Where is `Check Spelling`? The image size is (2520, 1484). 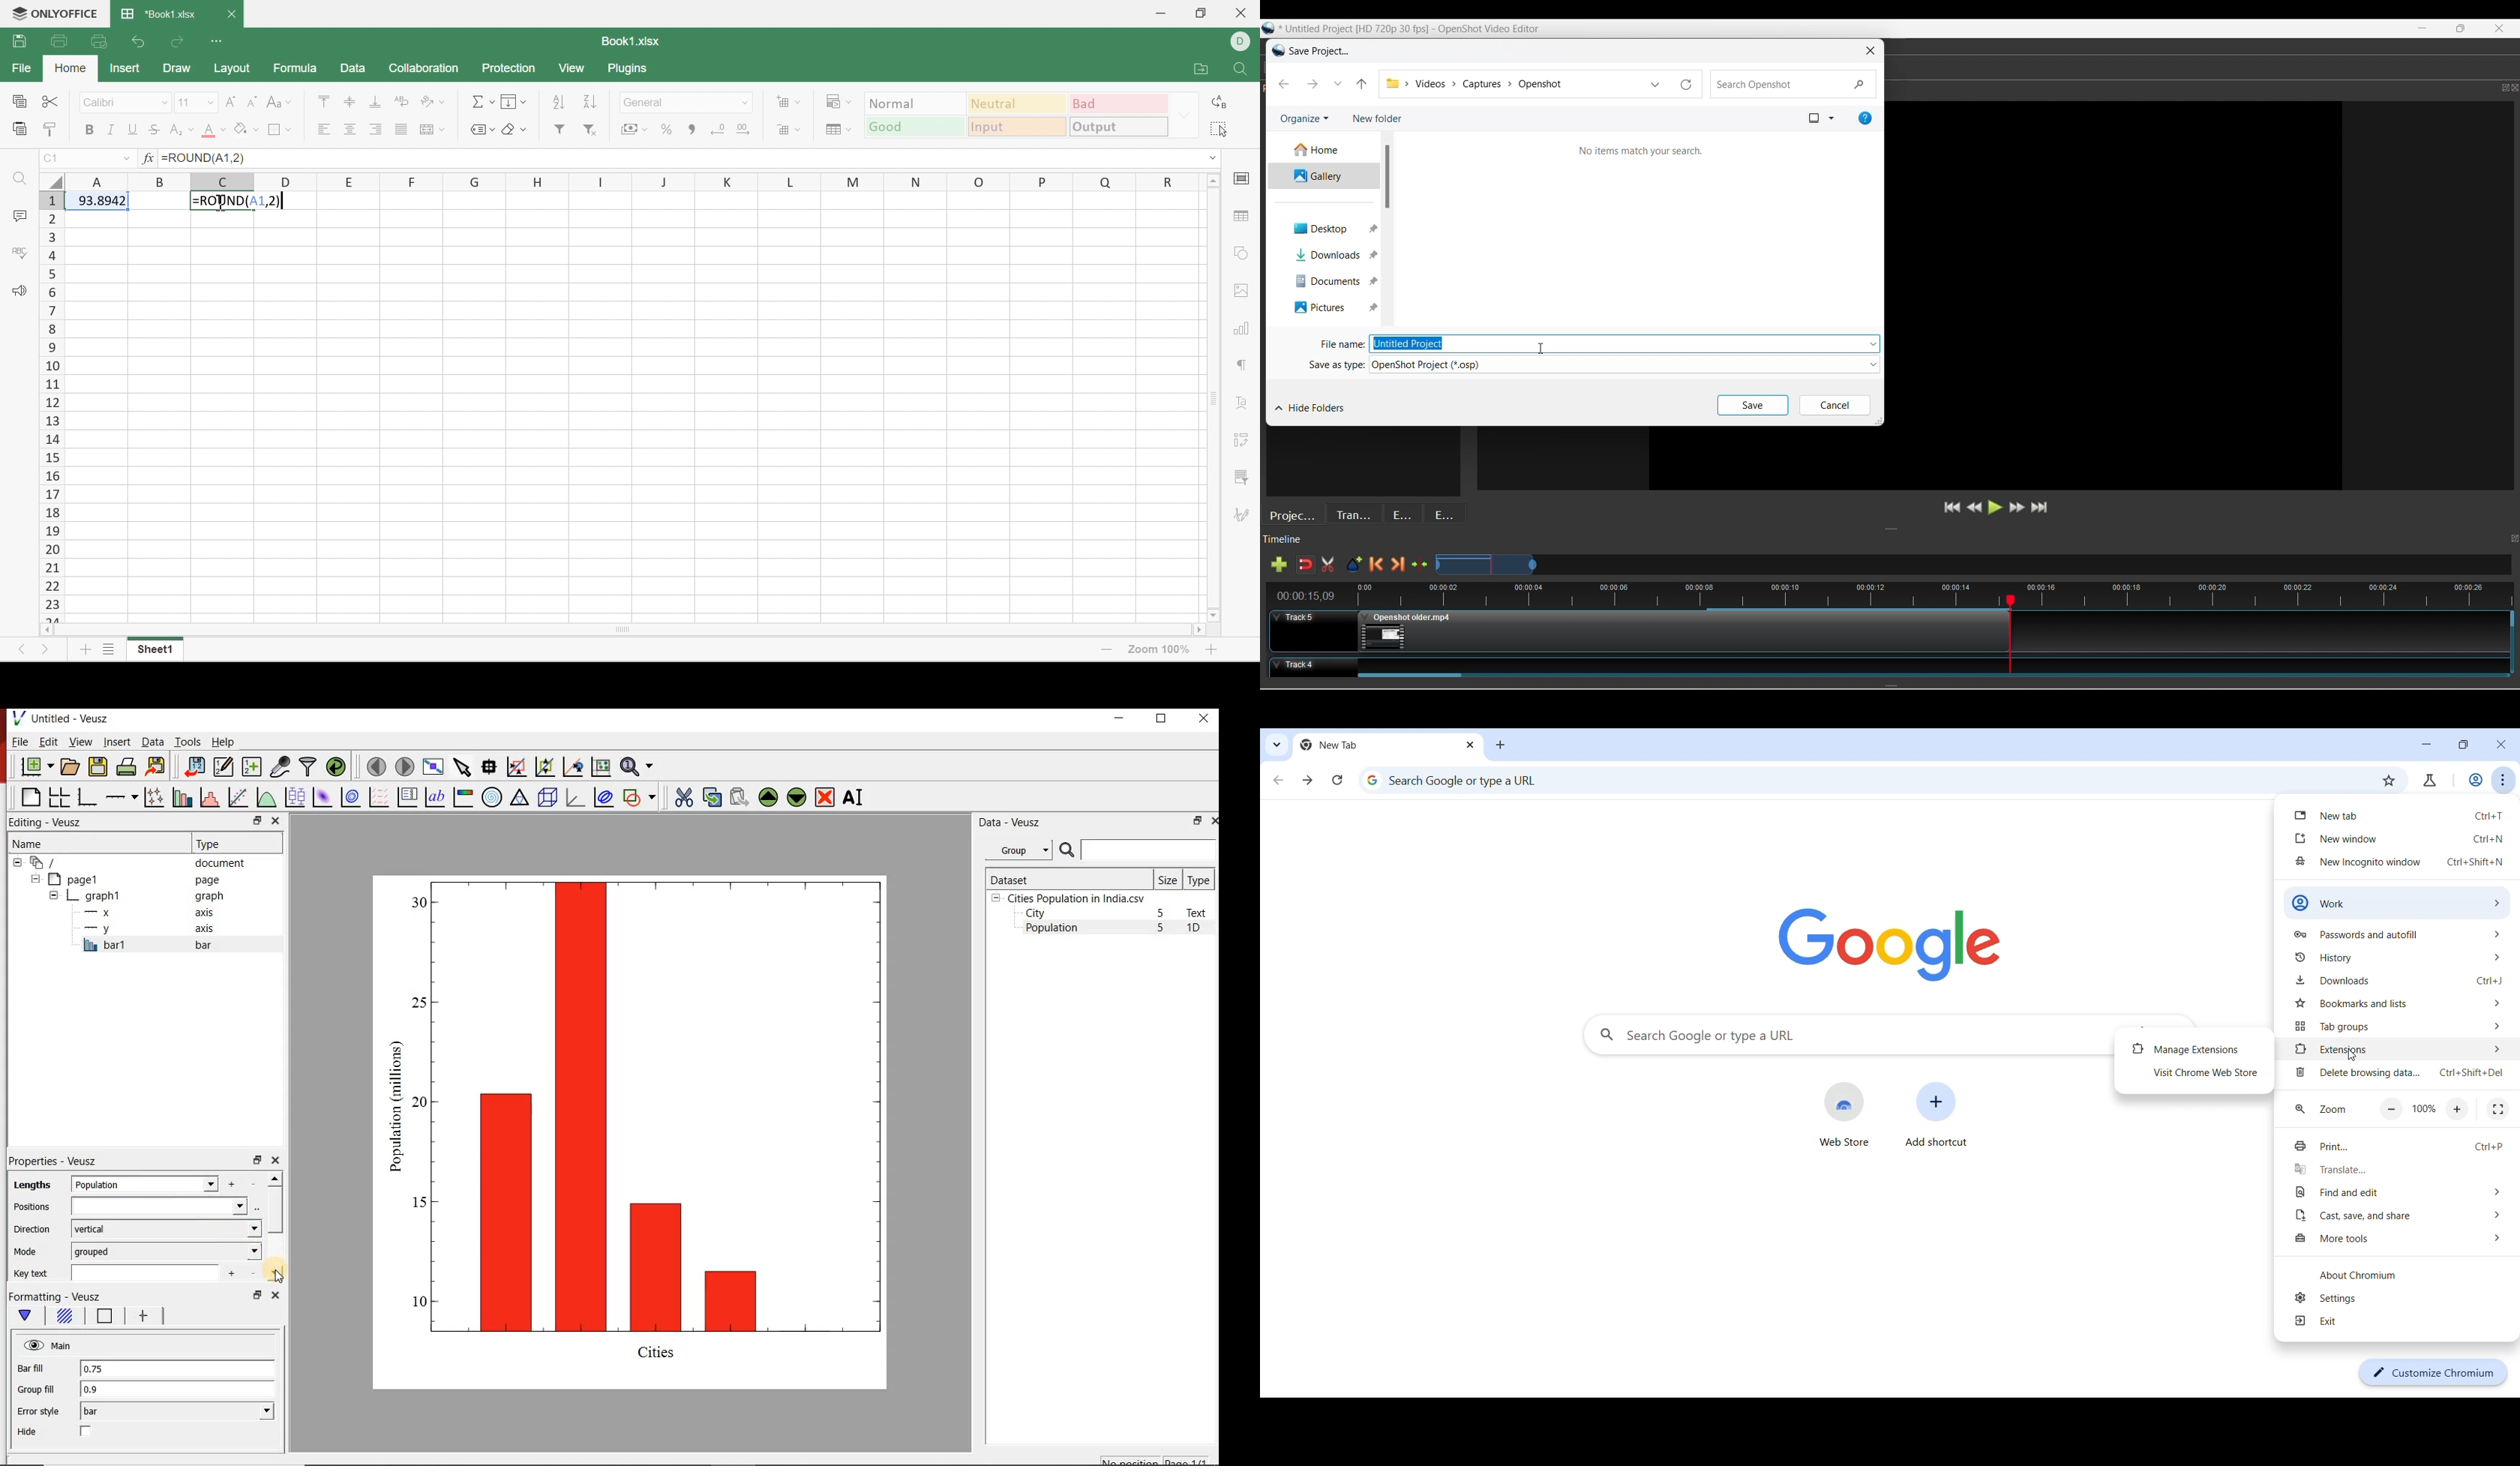 Check Spelling is located at coordinates (20, 255).